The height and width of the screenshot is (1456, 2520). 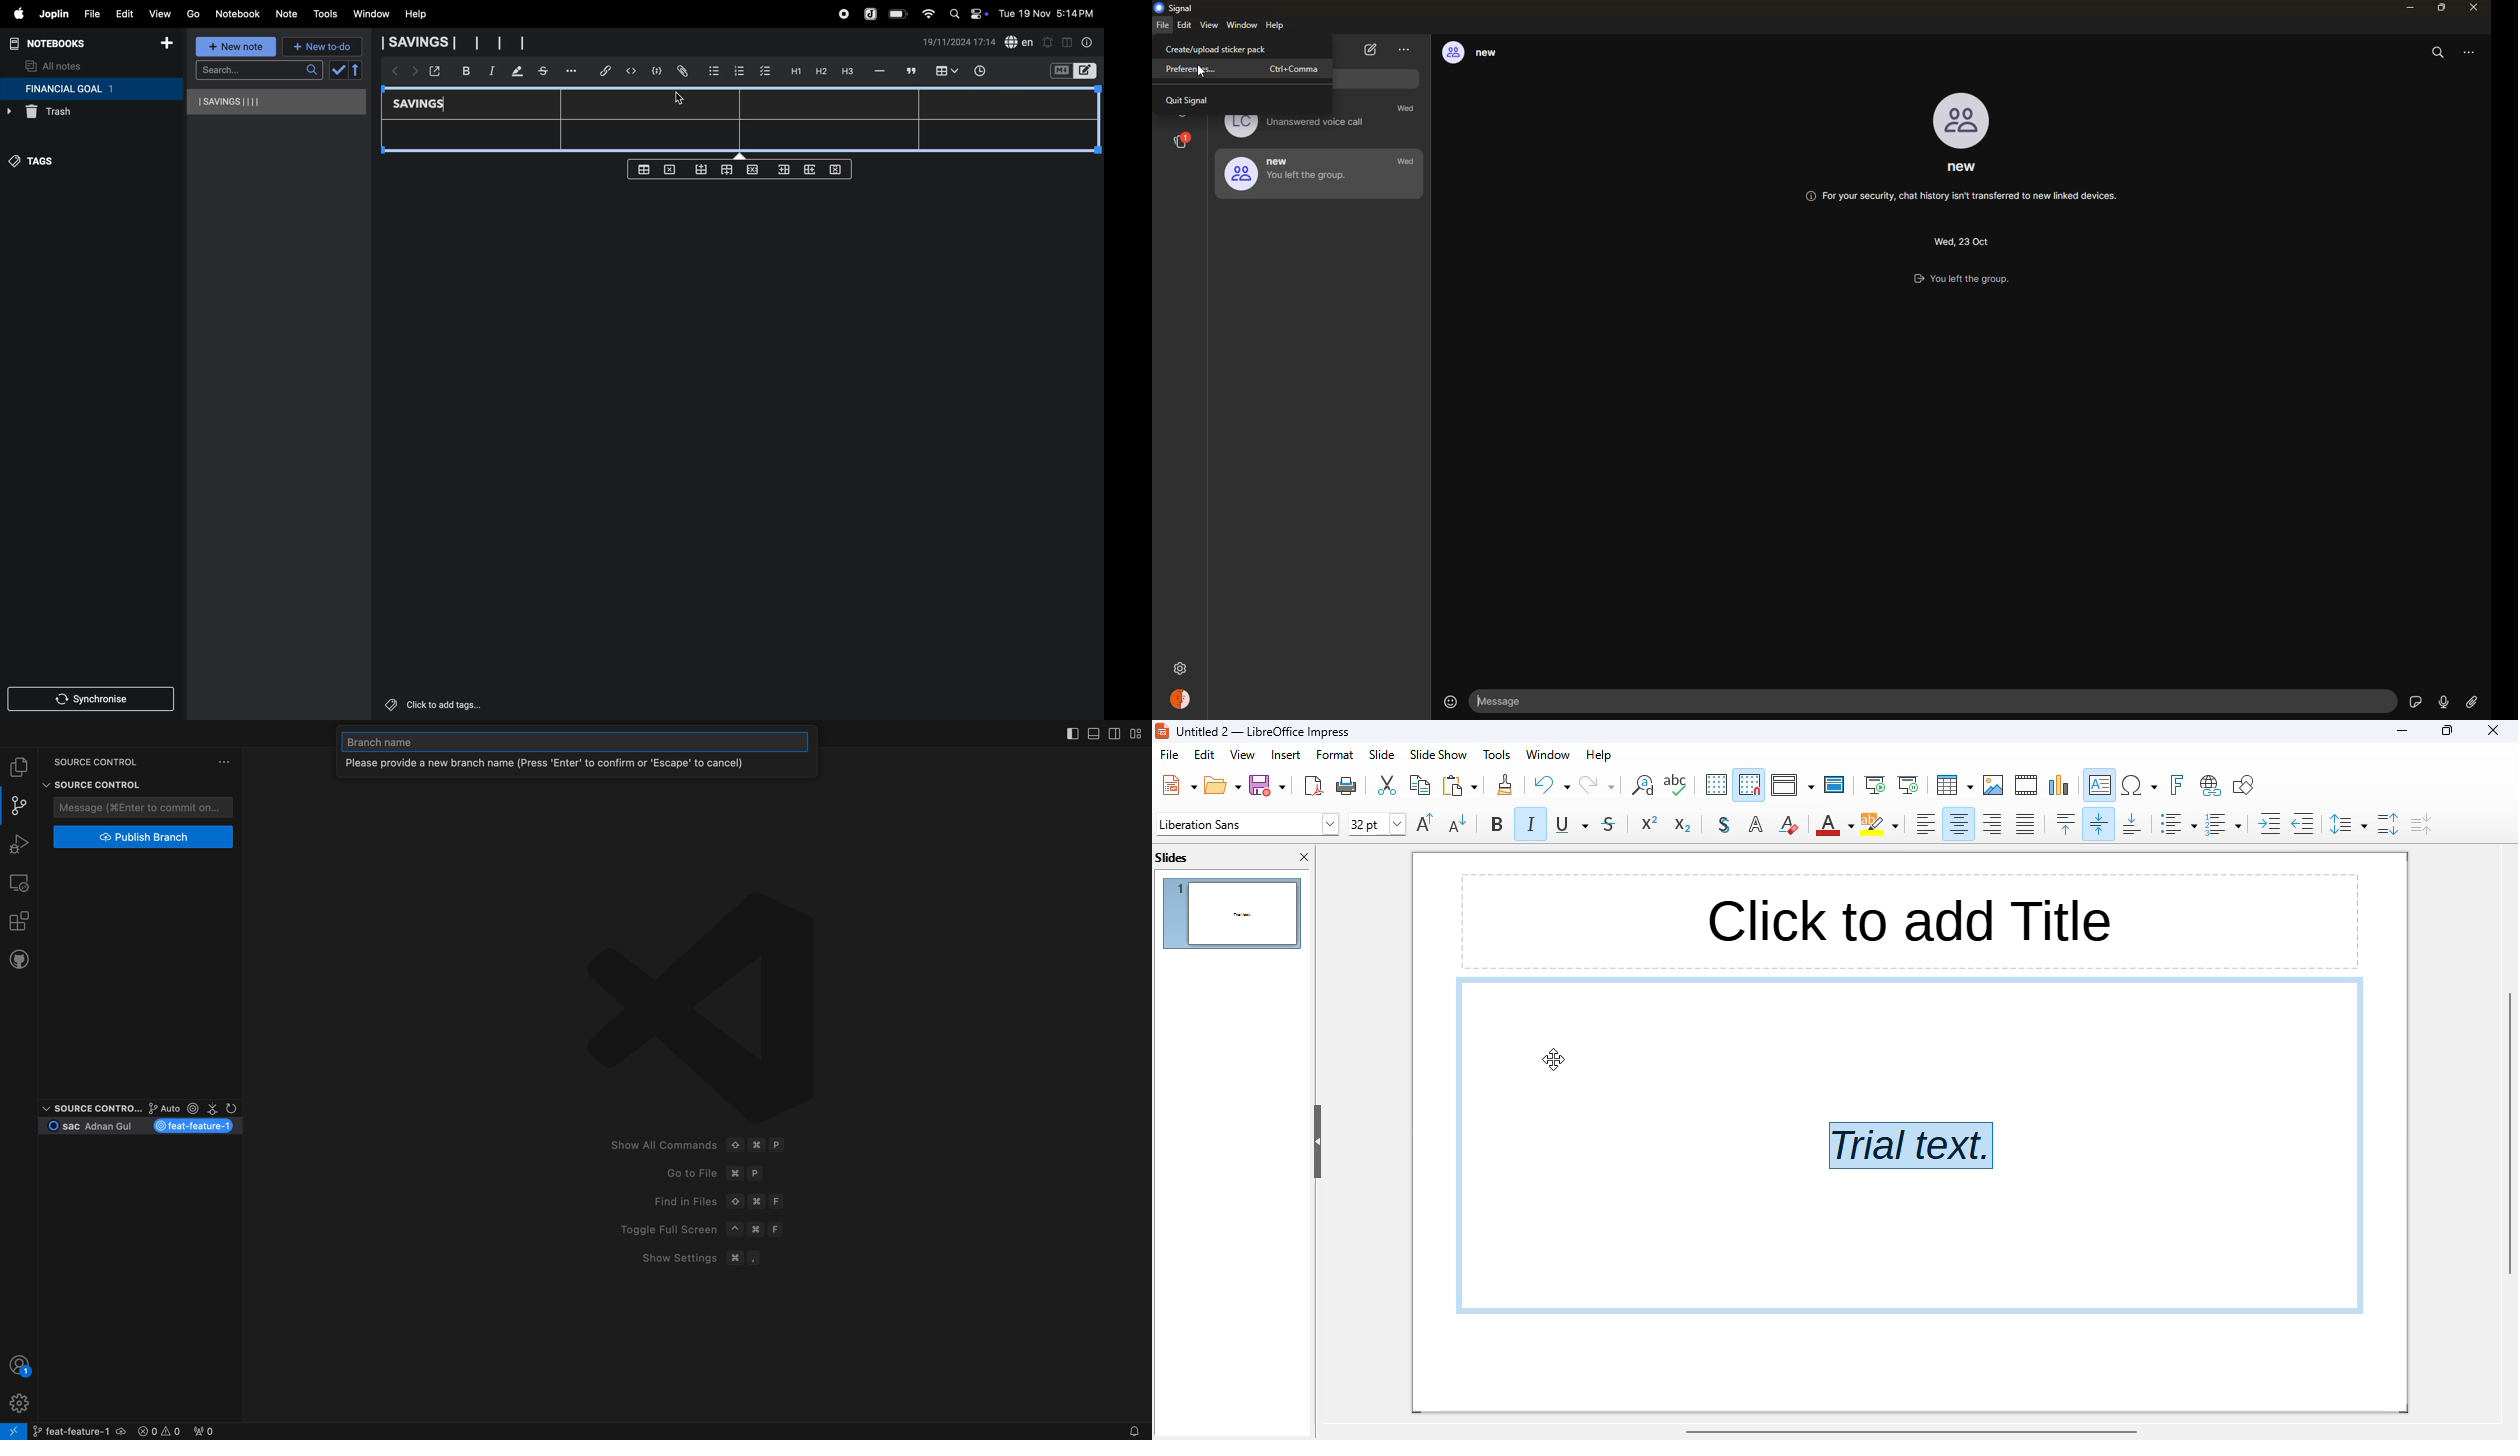 What do you see at coordinates (2135, 823) in the screenshot?
I see `align bottom` at bounding box center [2135, 823].